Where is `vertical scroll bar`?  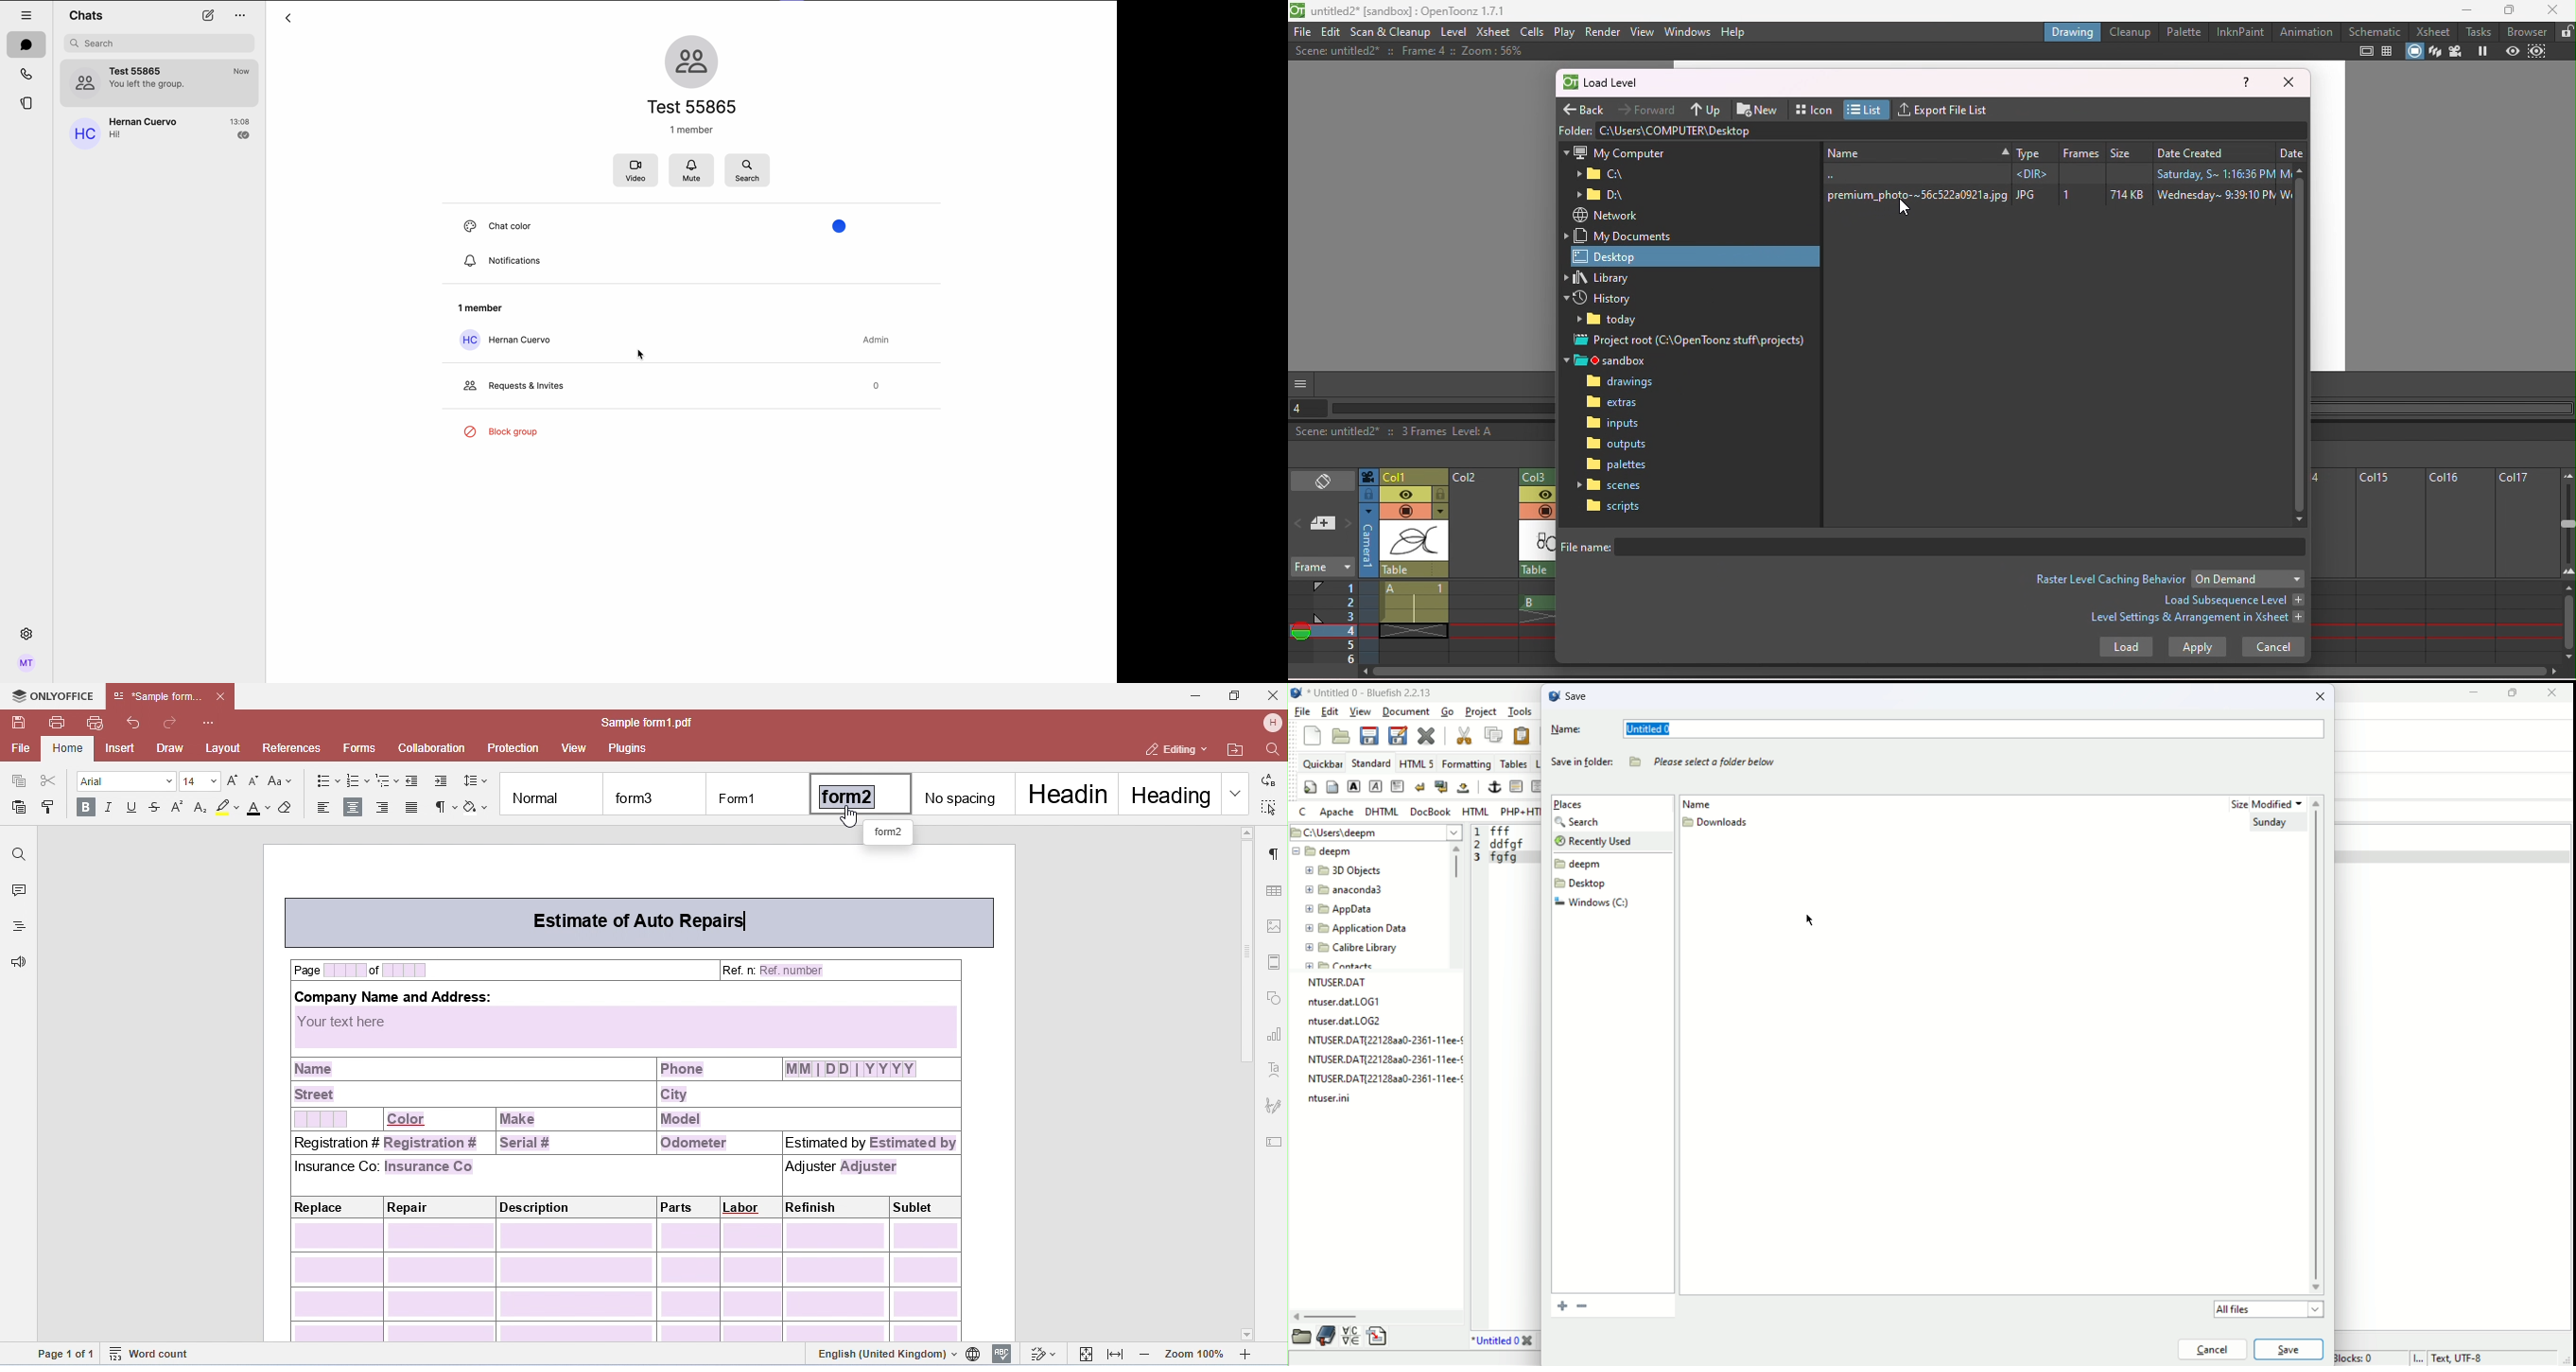
vertical scroll bar is located at coordinates (1453, 904).